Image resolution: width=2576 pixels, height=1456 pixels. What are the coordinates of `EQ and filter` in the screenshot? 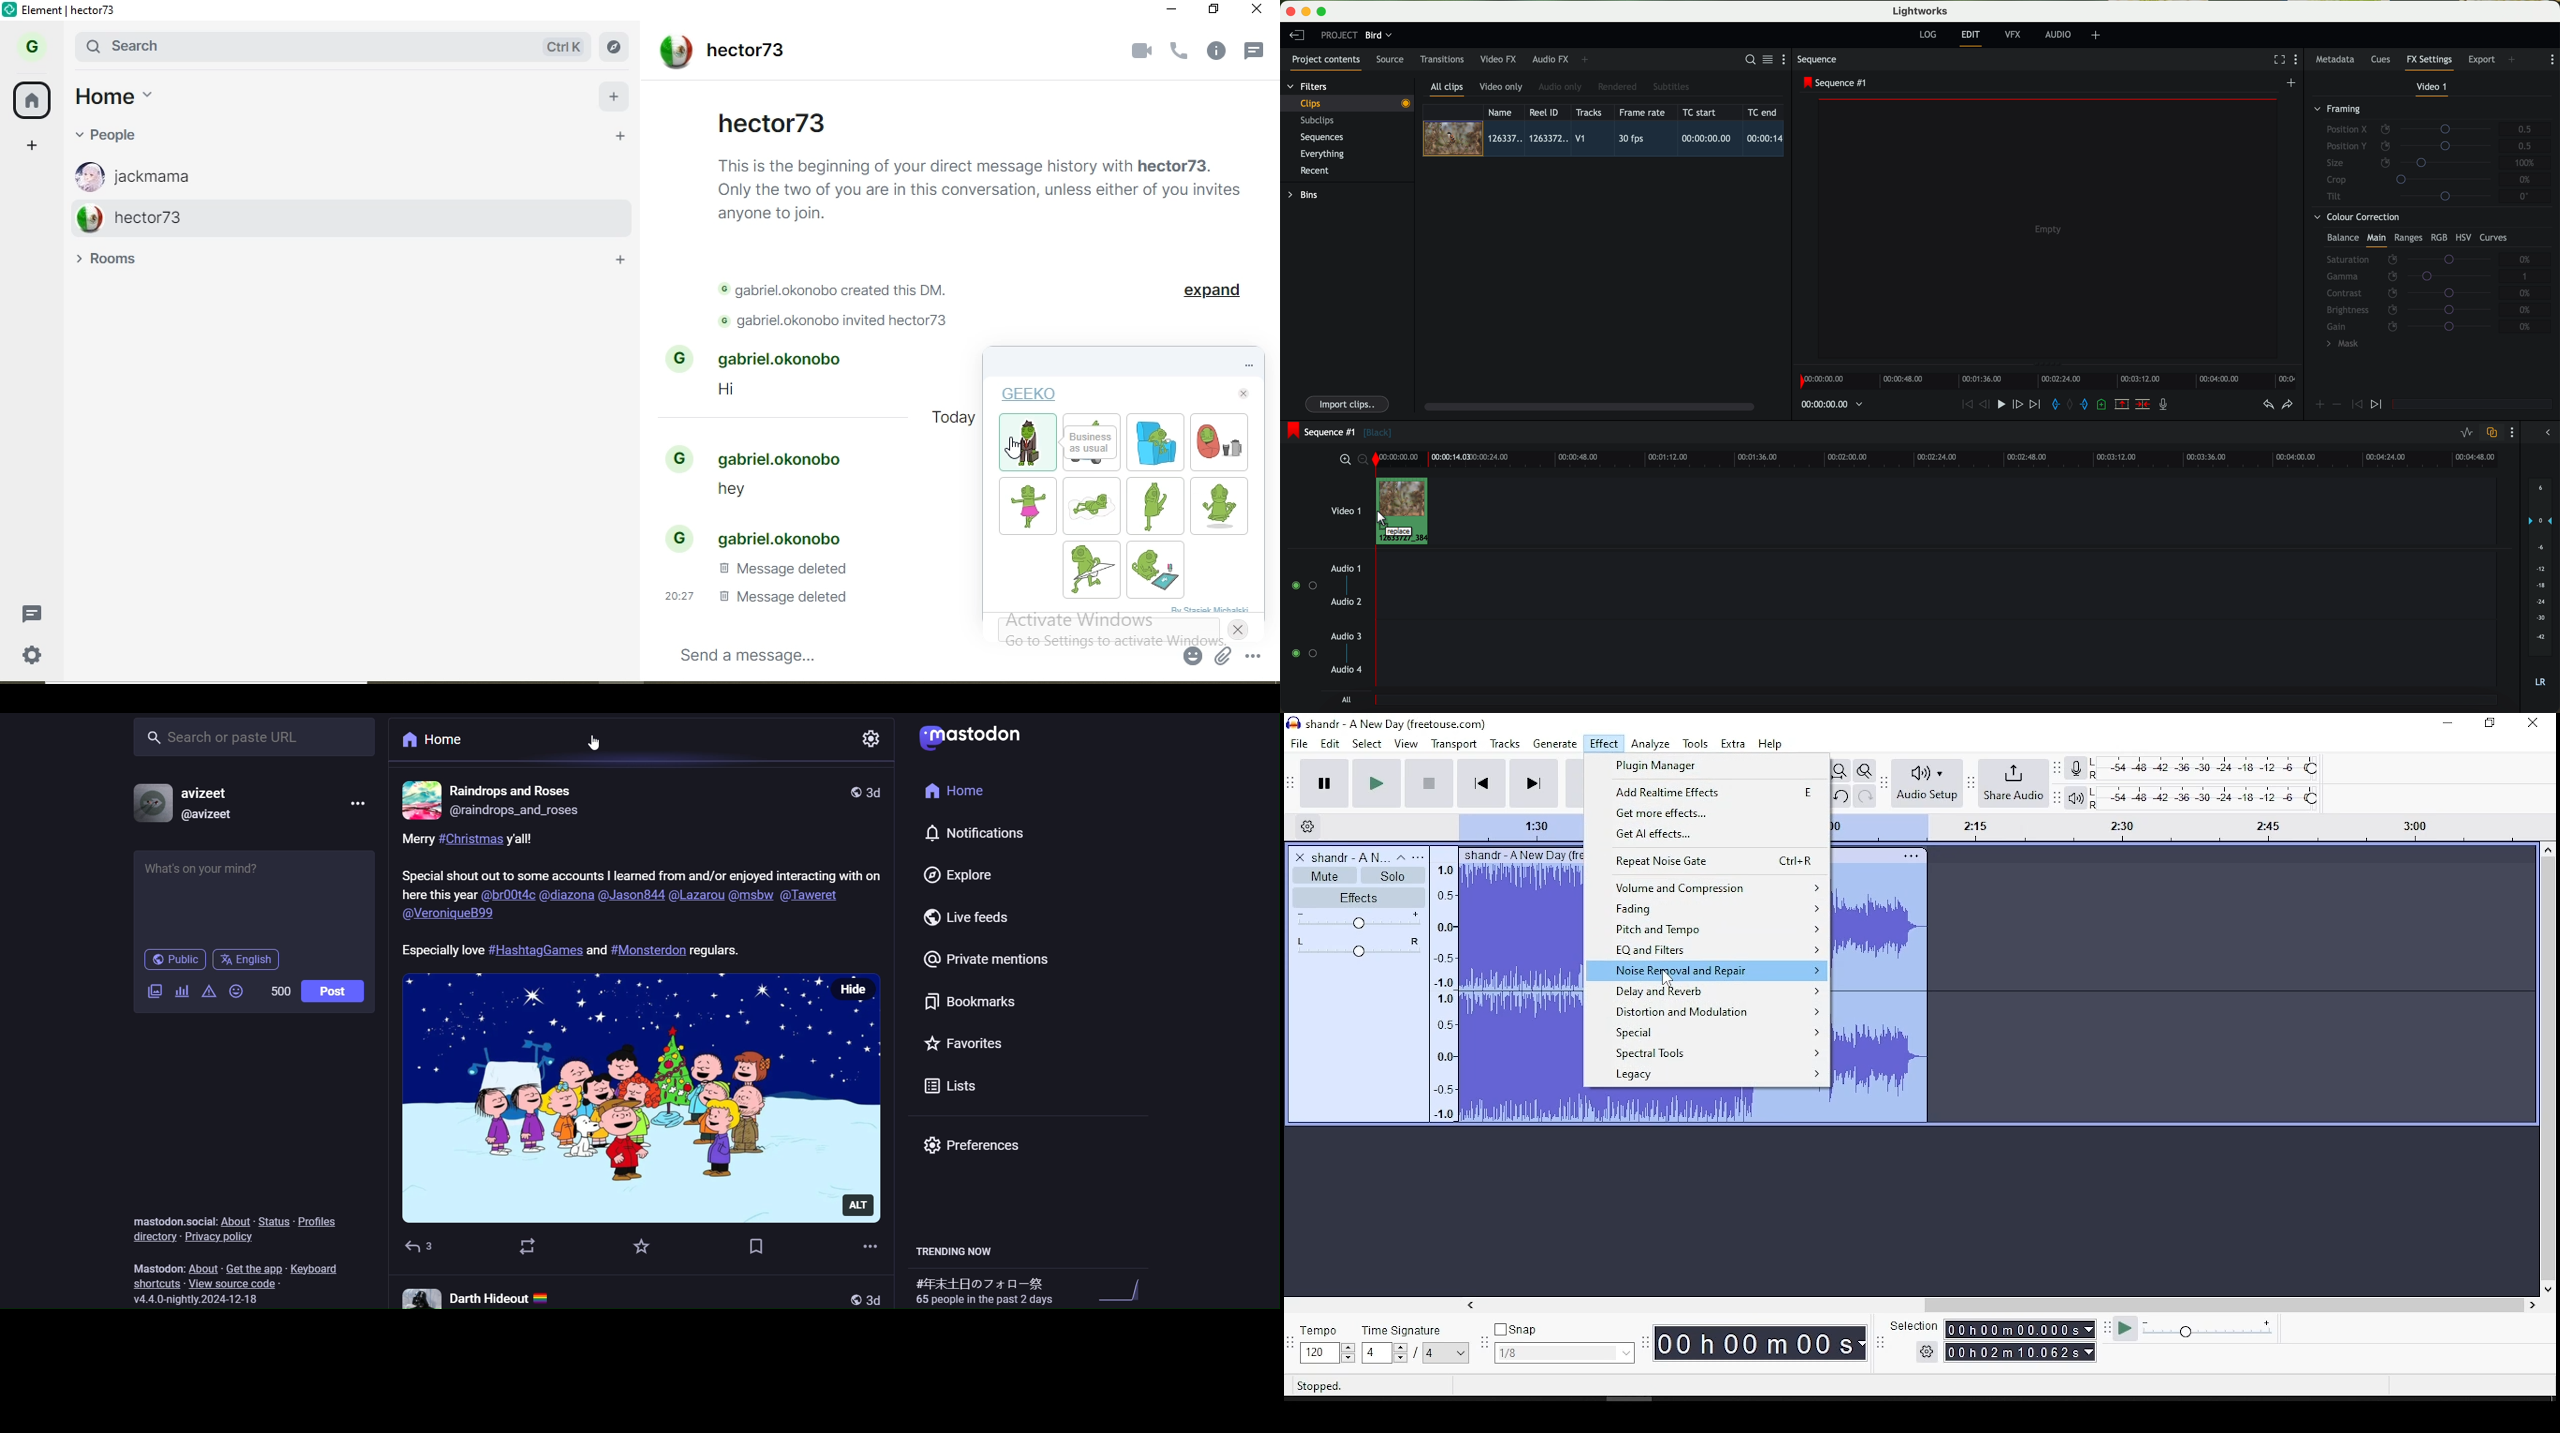 It's located at (1706, 949).